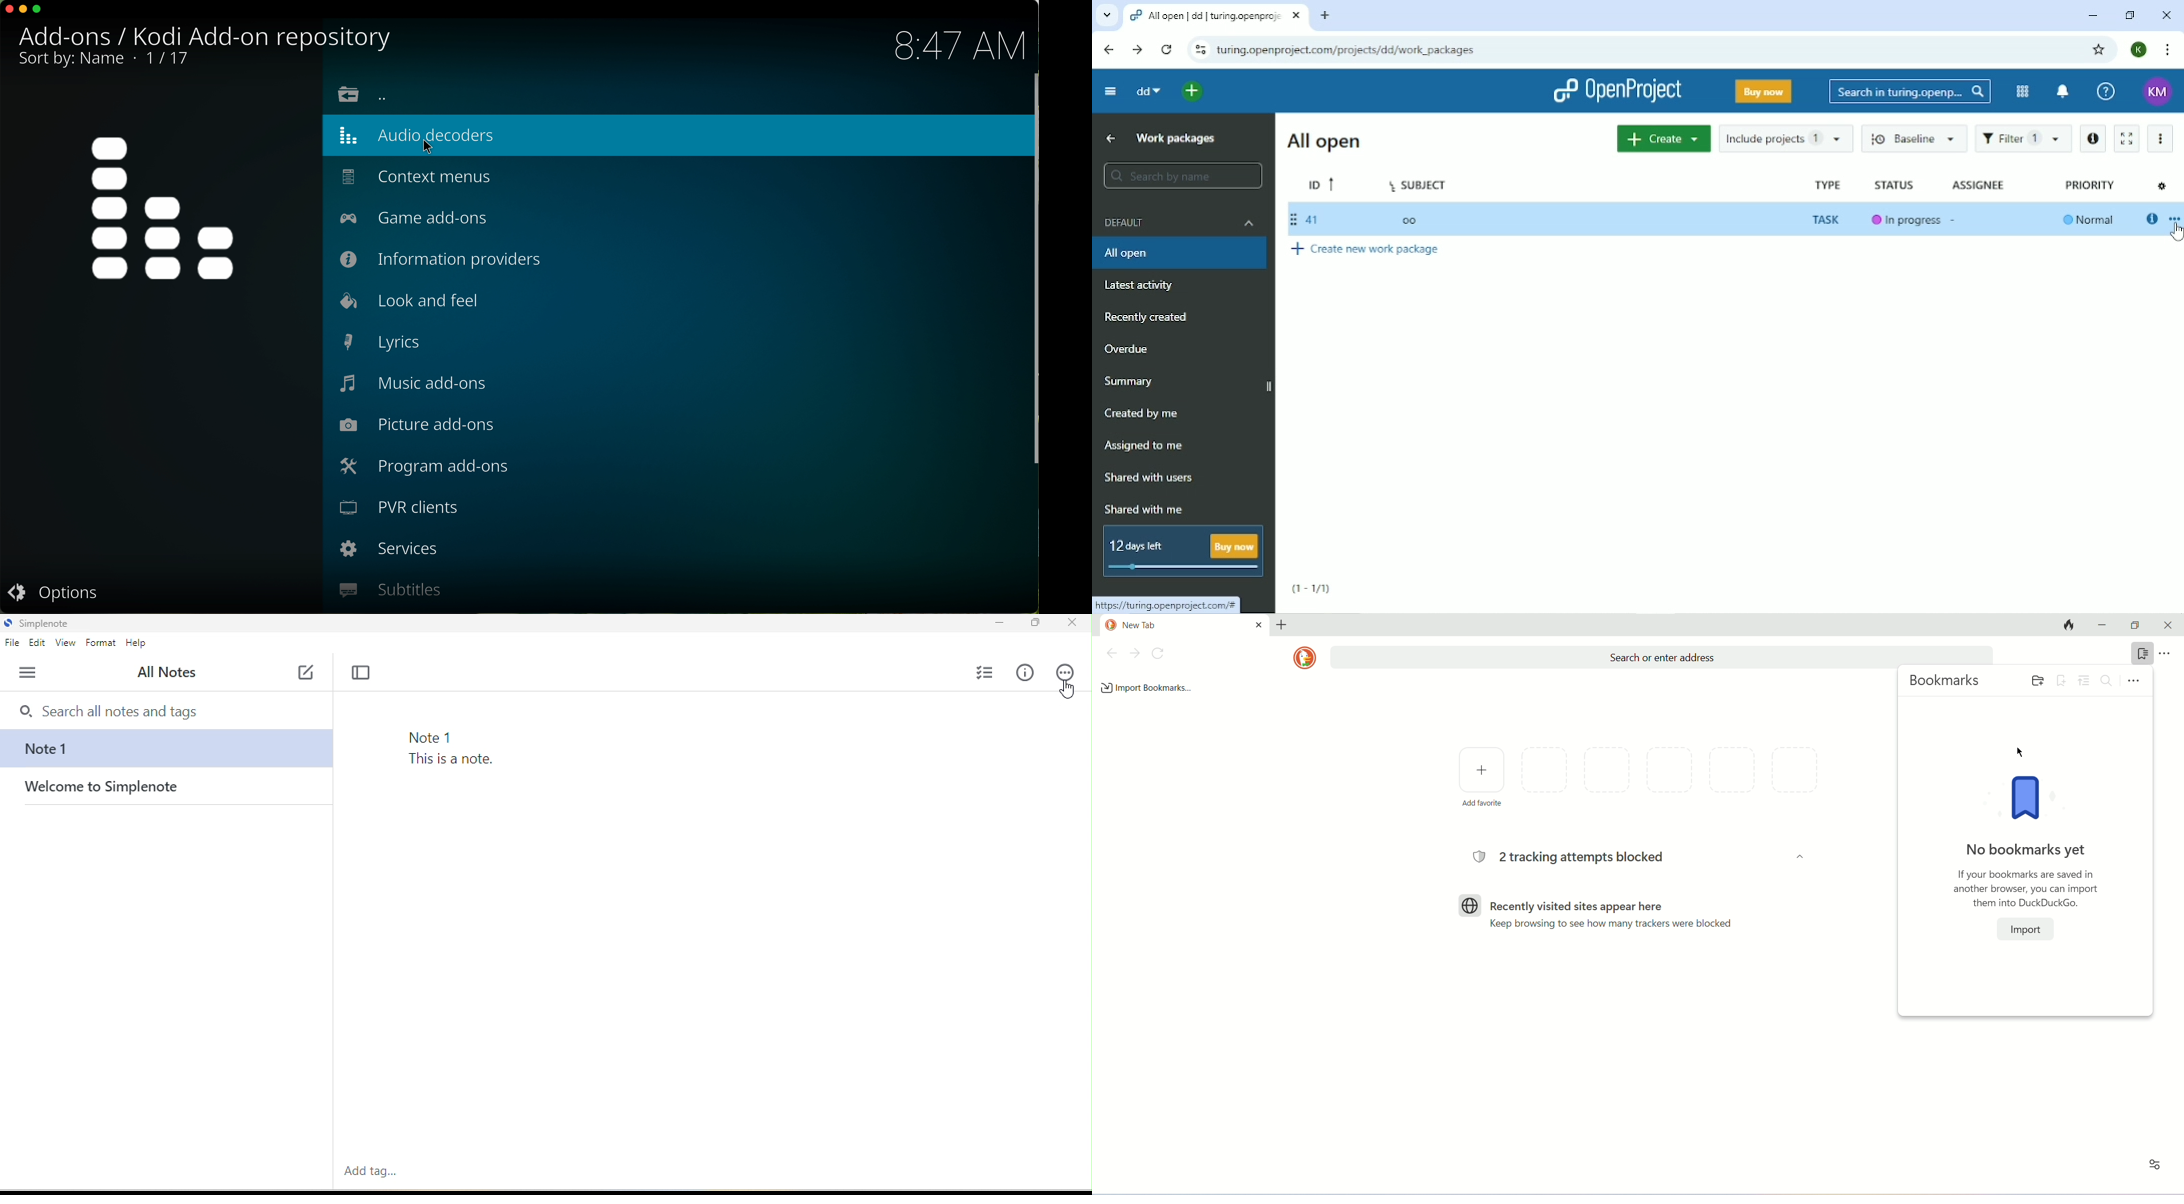  Describe the element at coordinates (7, 624) in the screenshot. I see `simplenote logo` at that location.